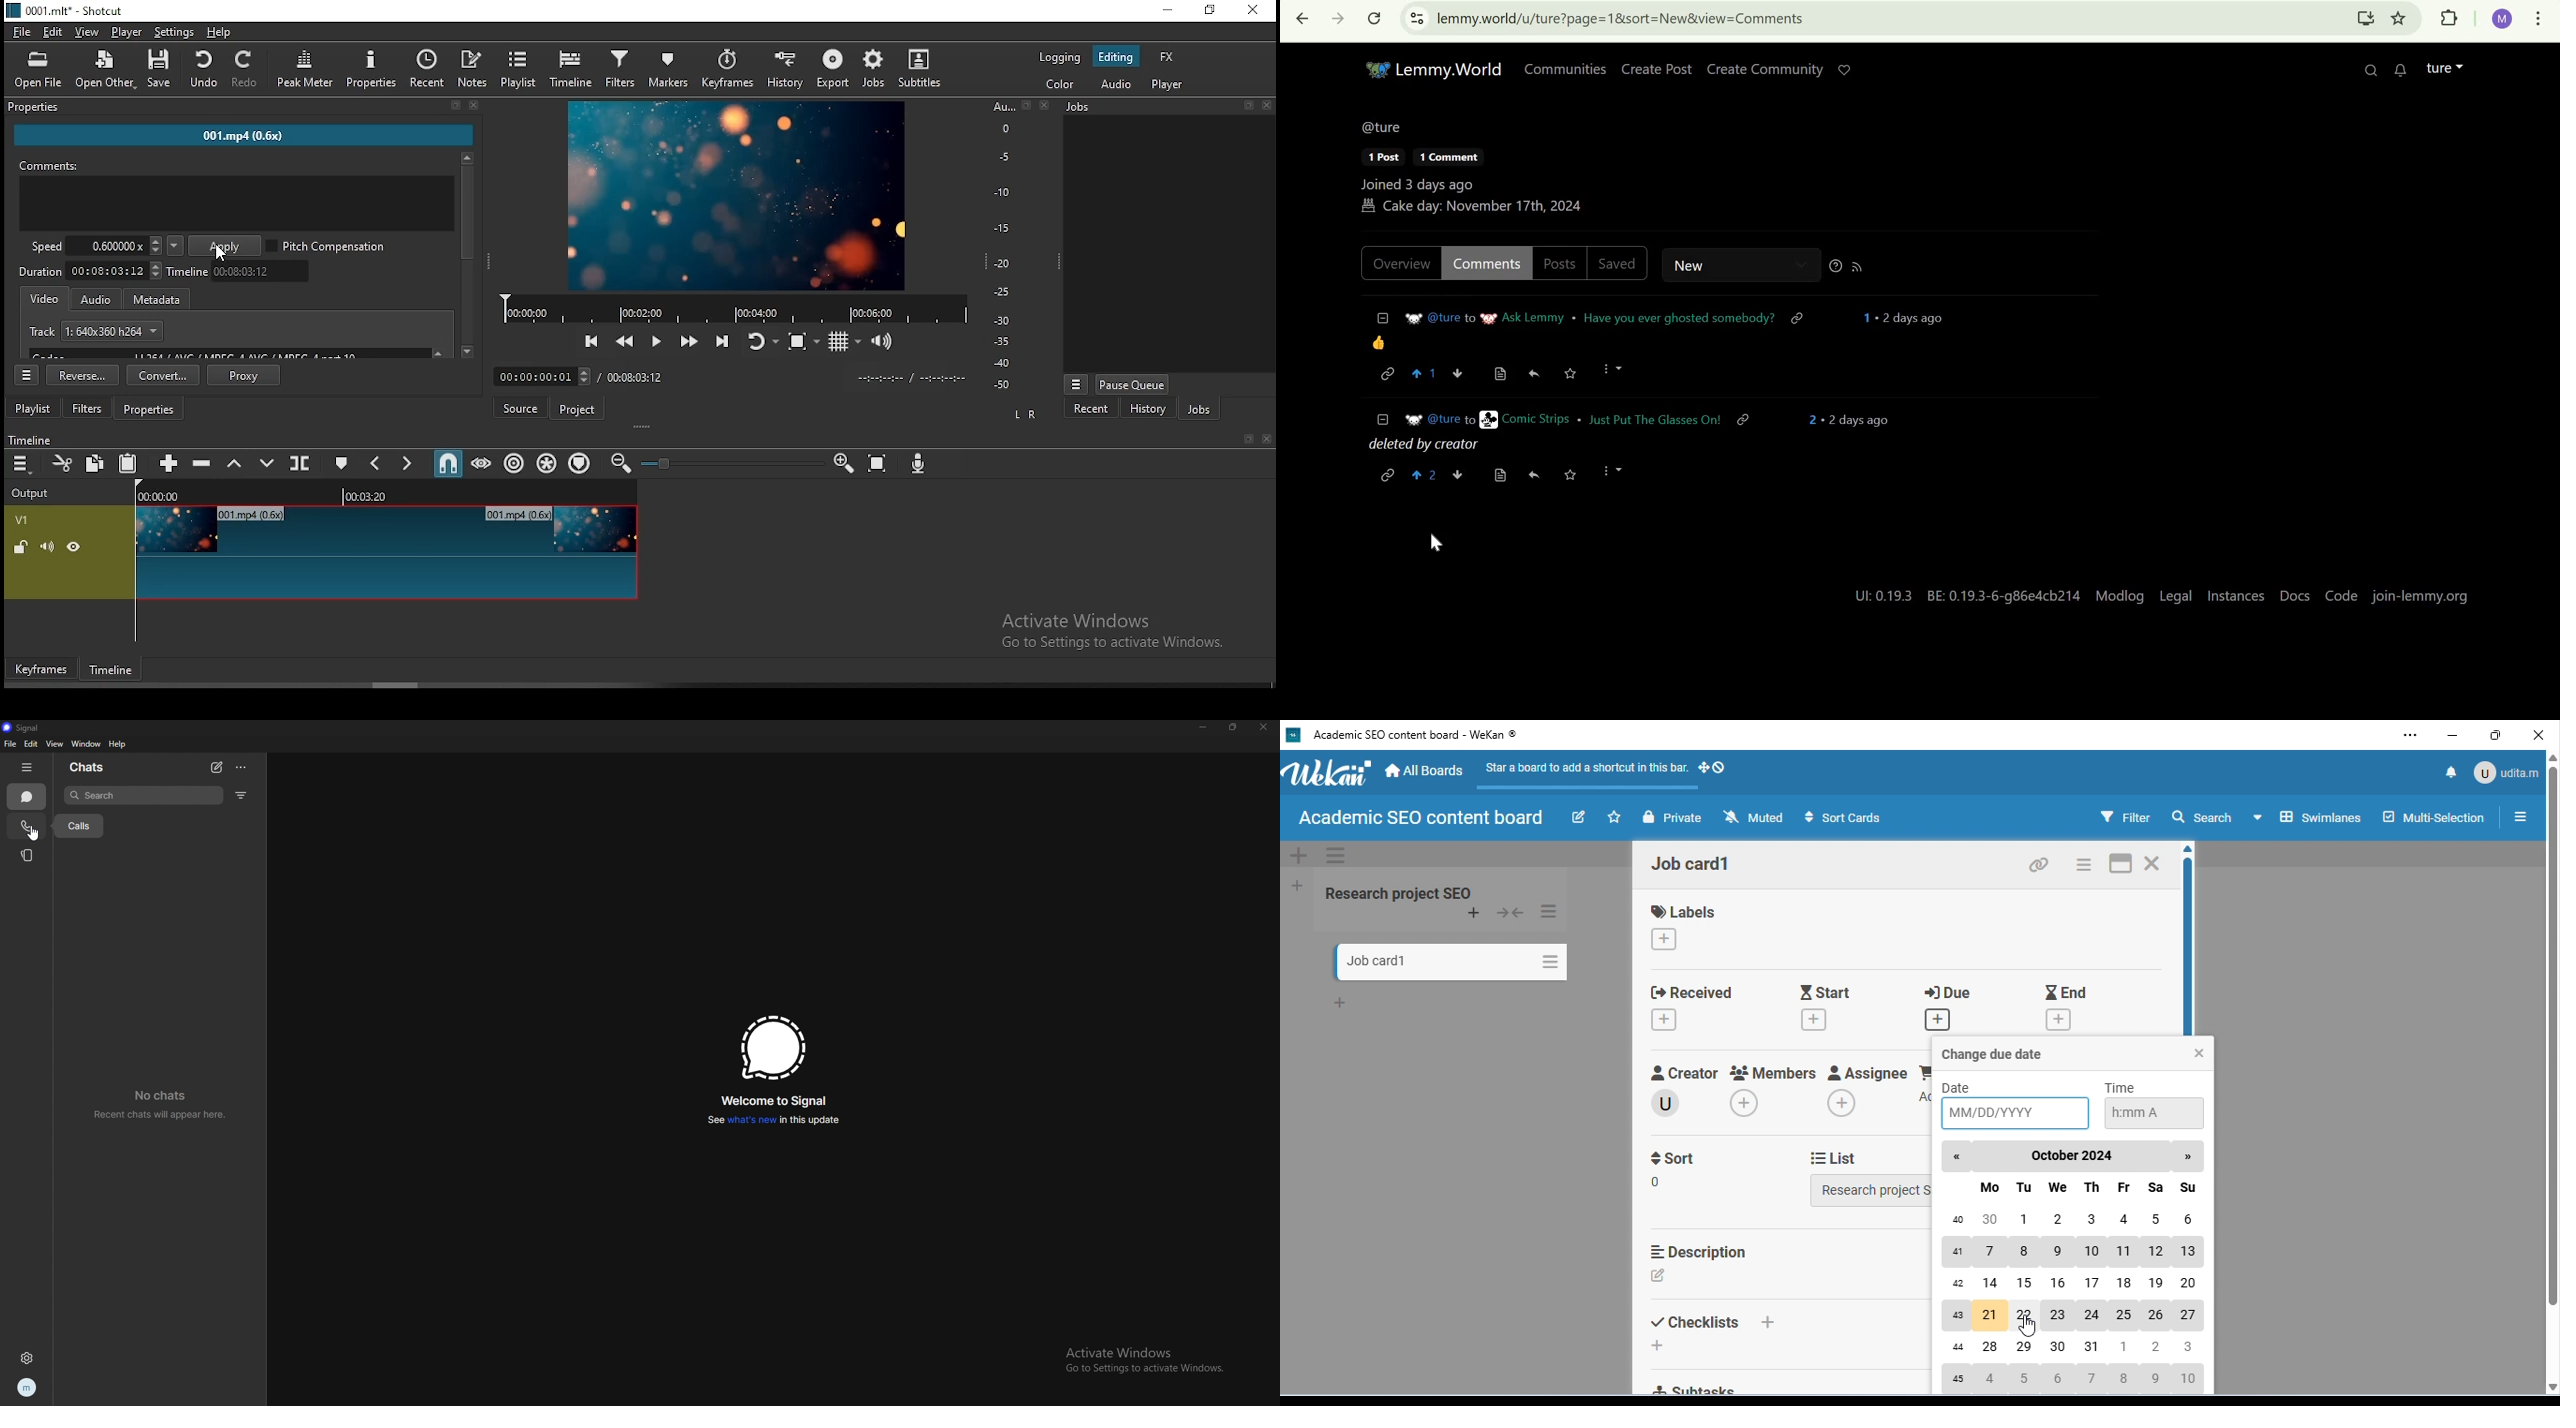 The width and height of the screenshot is (2576, 1428). I want to click on star a board, so click(1616, 817).